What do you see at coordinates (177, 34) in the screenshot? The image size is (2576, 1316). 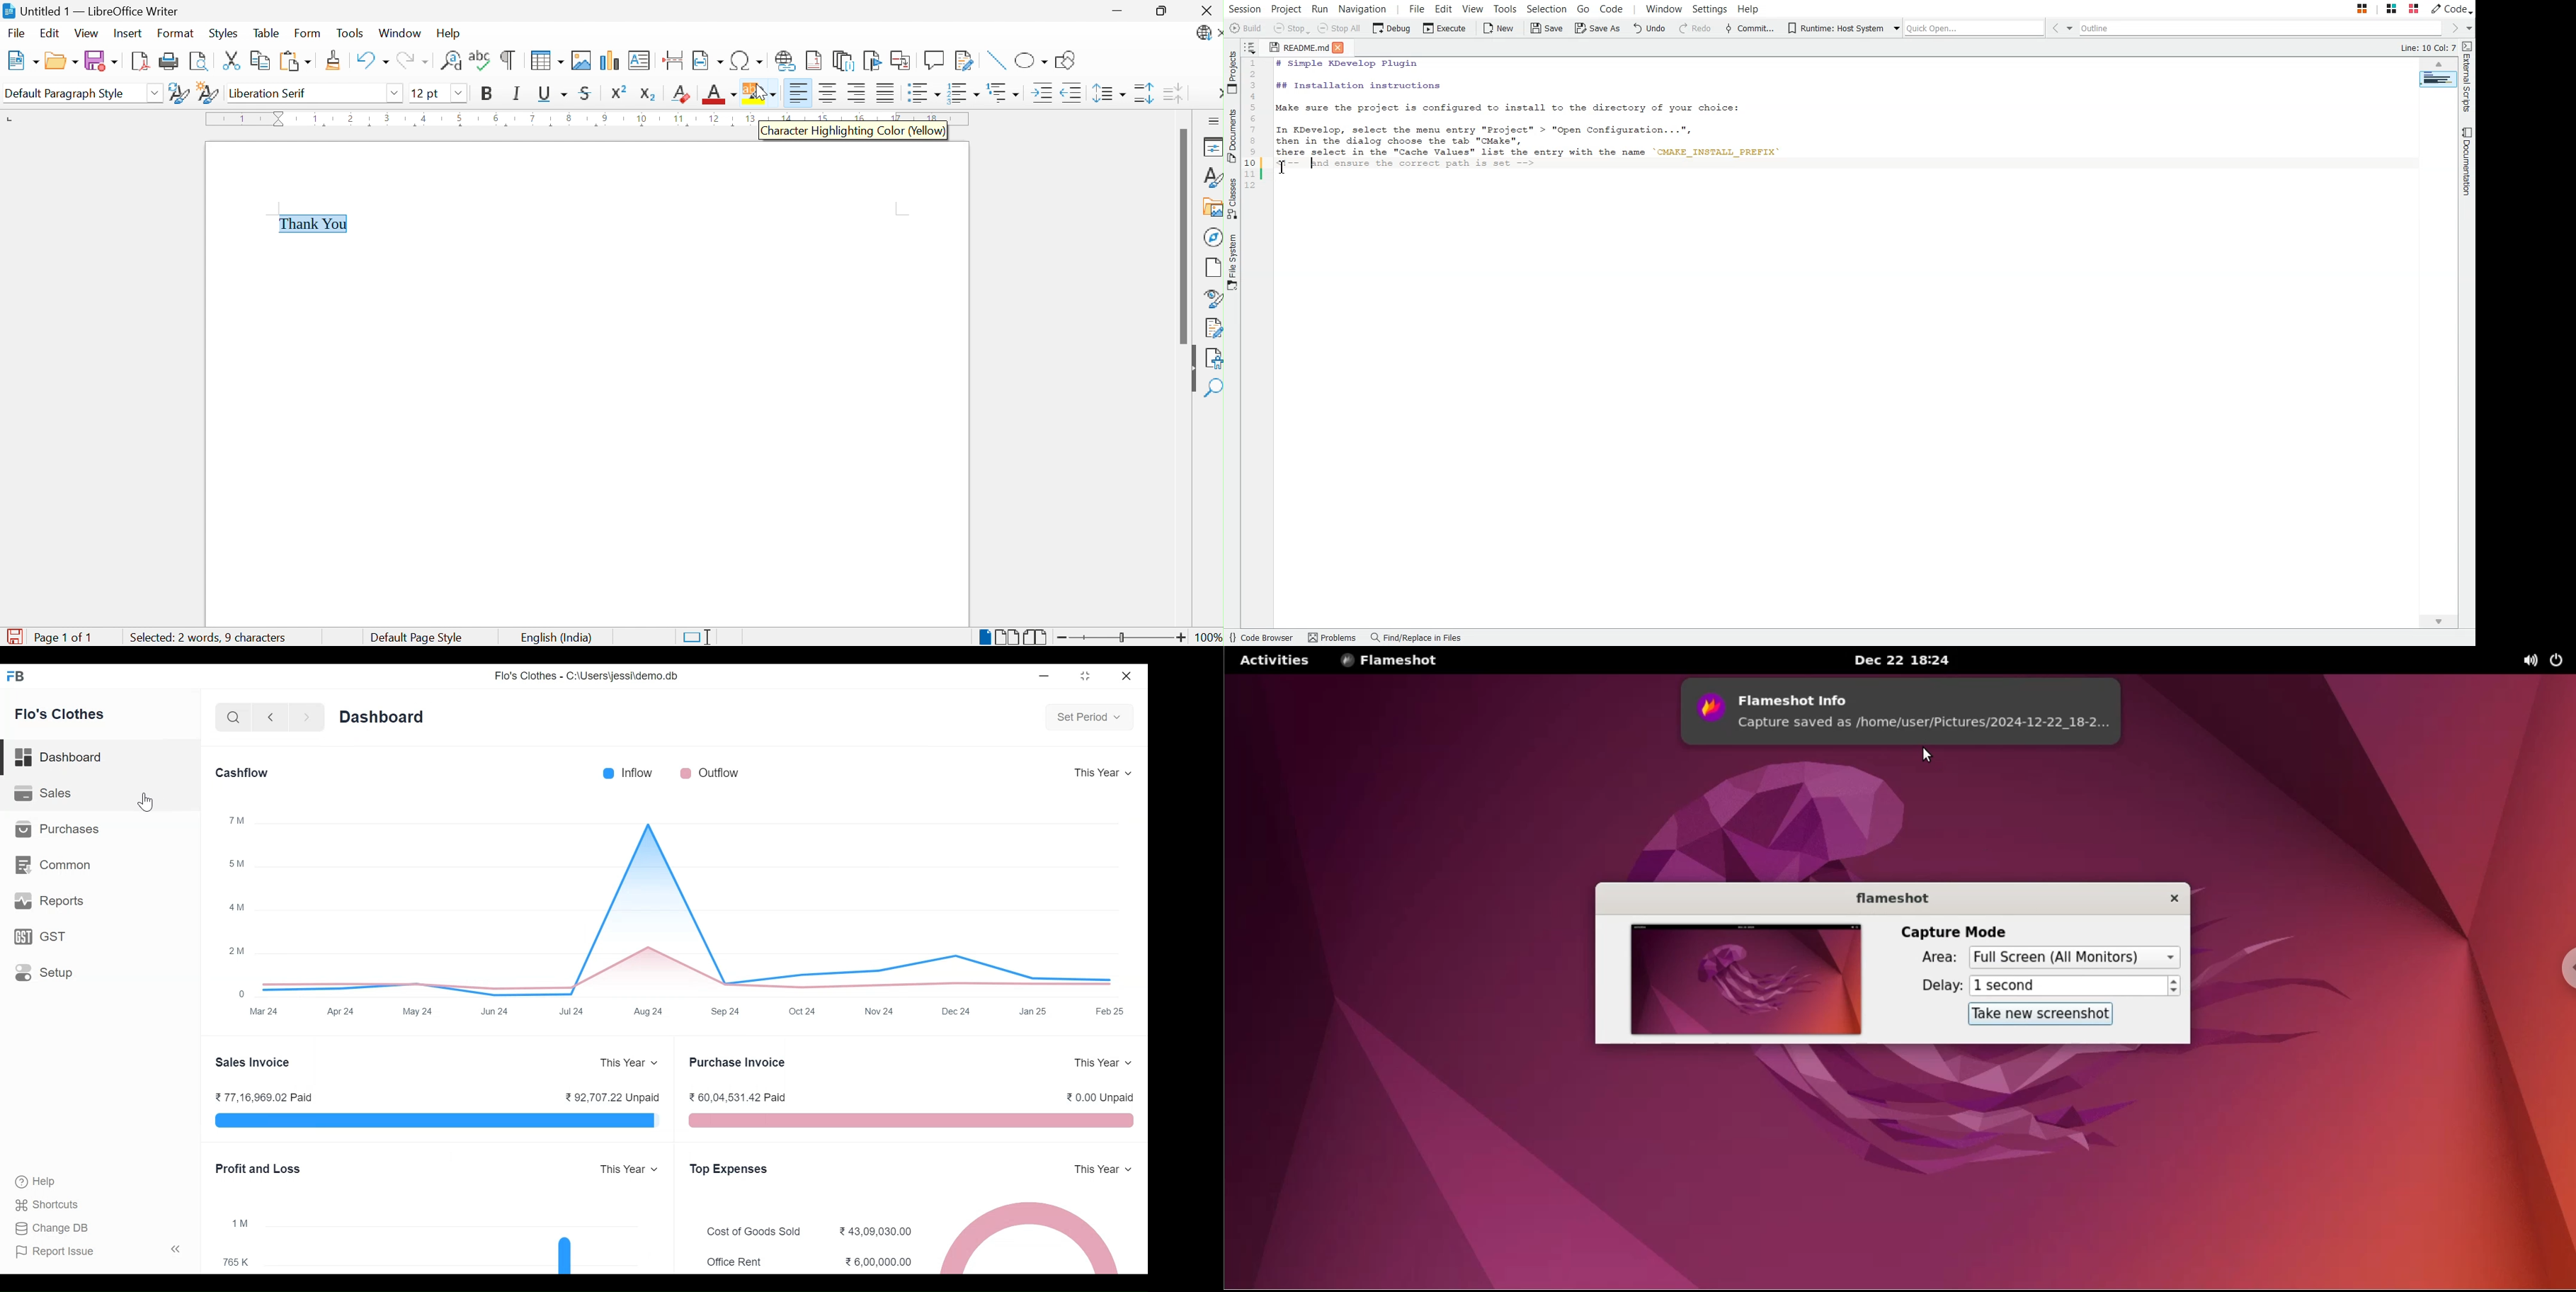 I see `Format` at bounding box center [177, 34].